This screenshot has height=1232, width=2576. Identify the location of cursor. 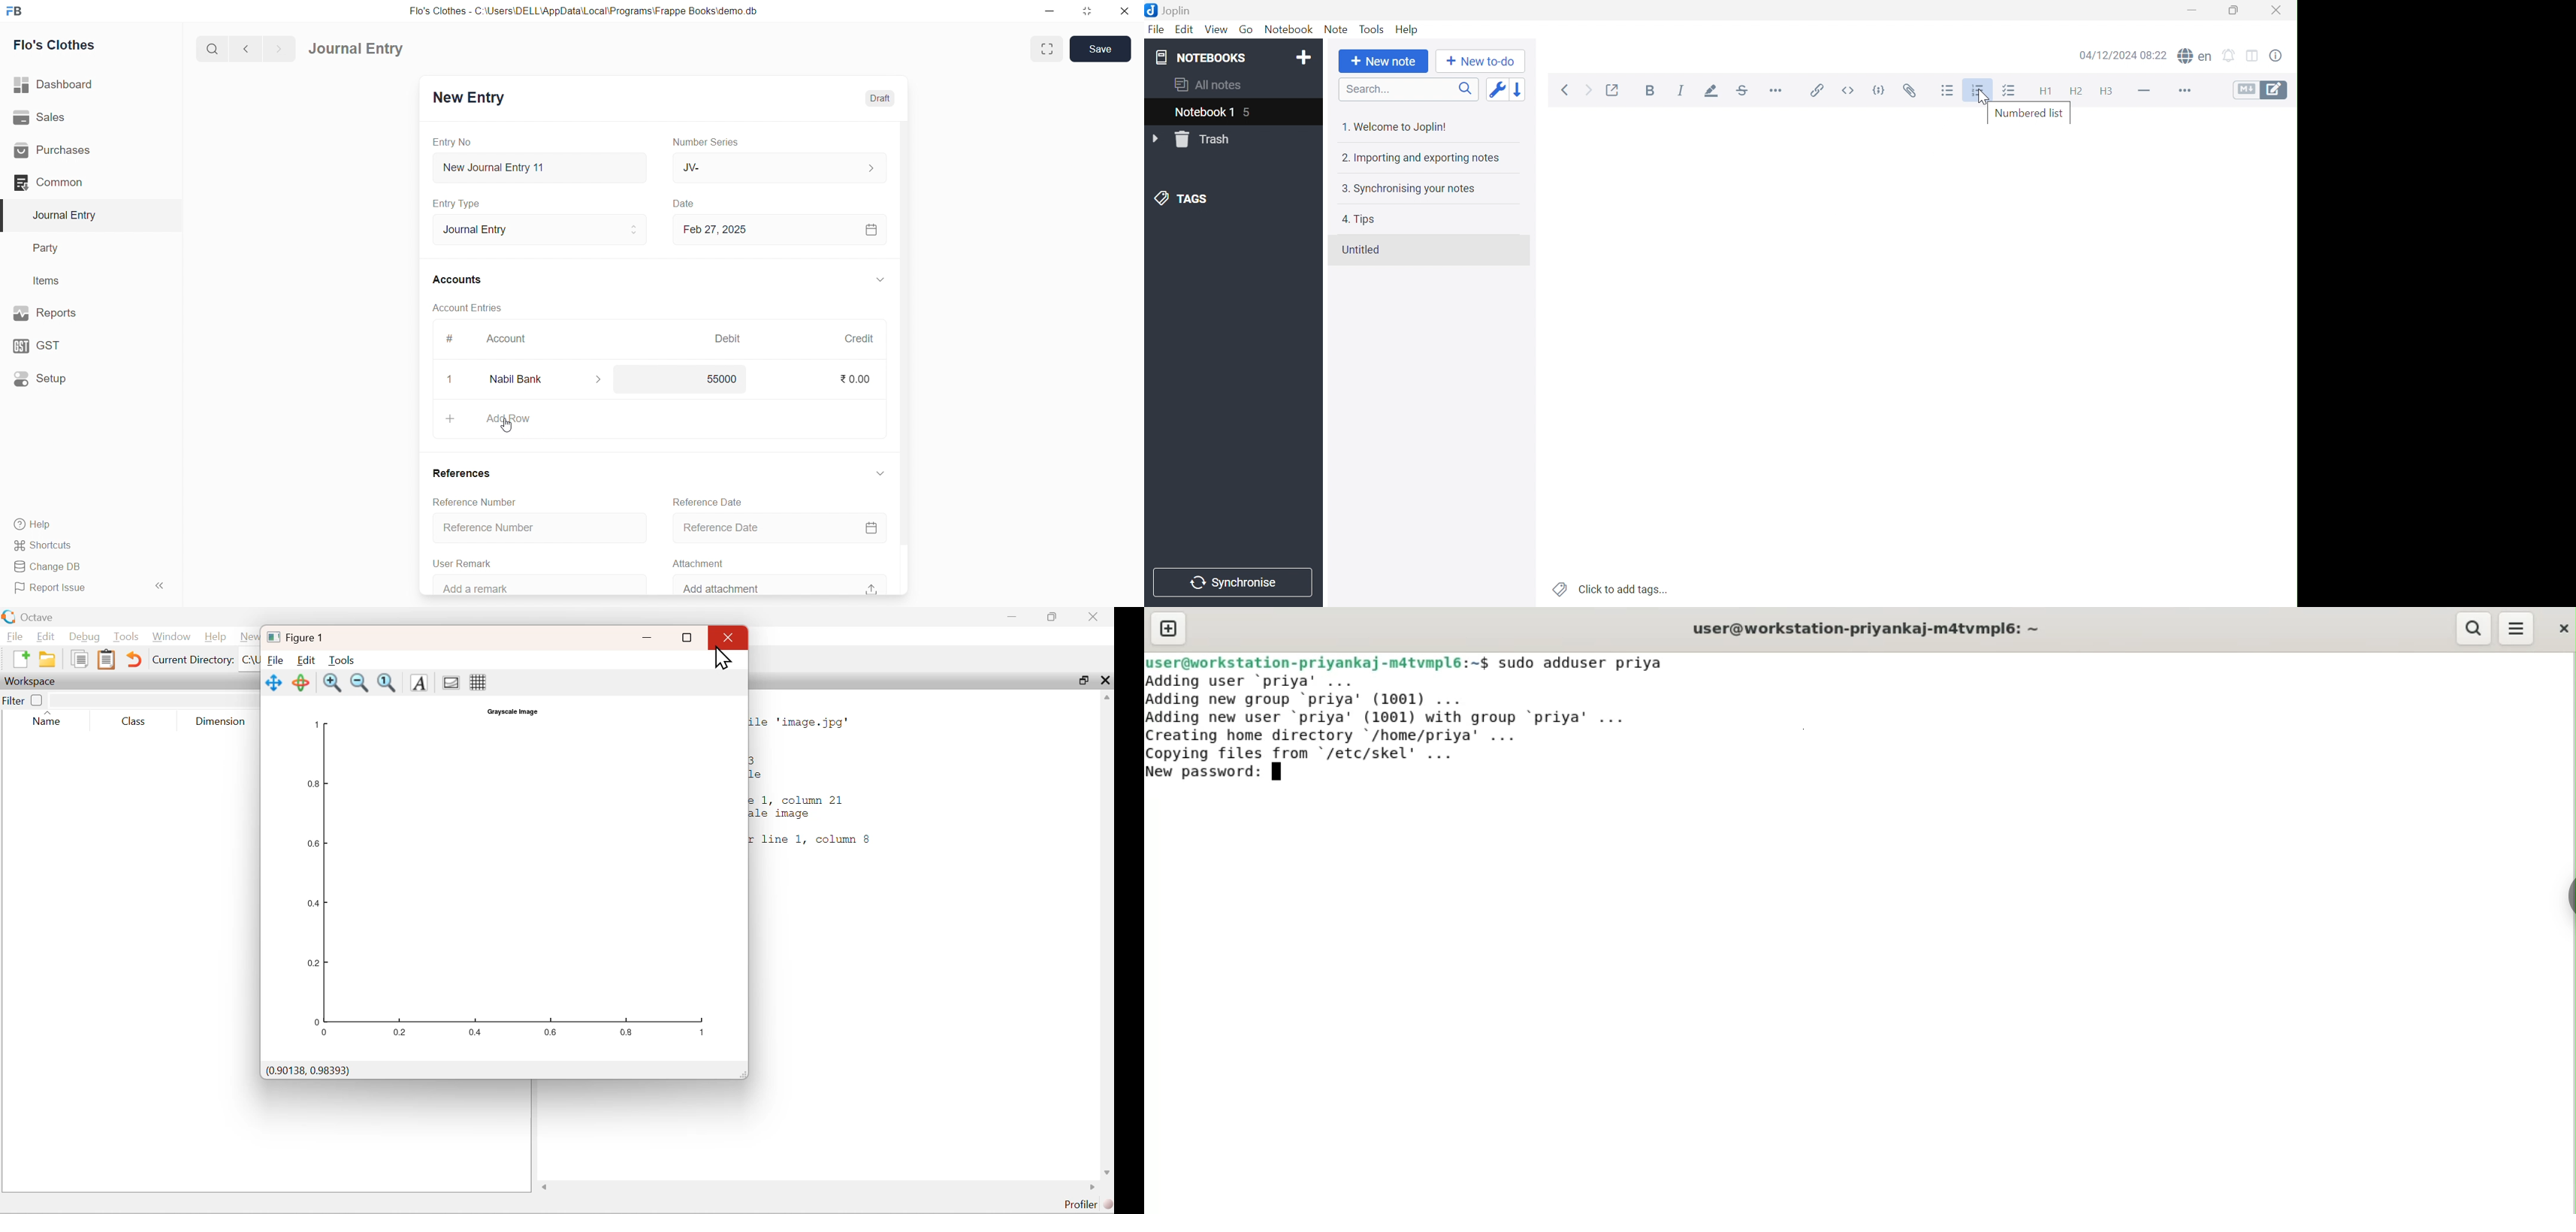
(1984, 98).